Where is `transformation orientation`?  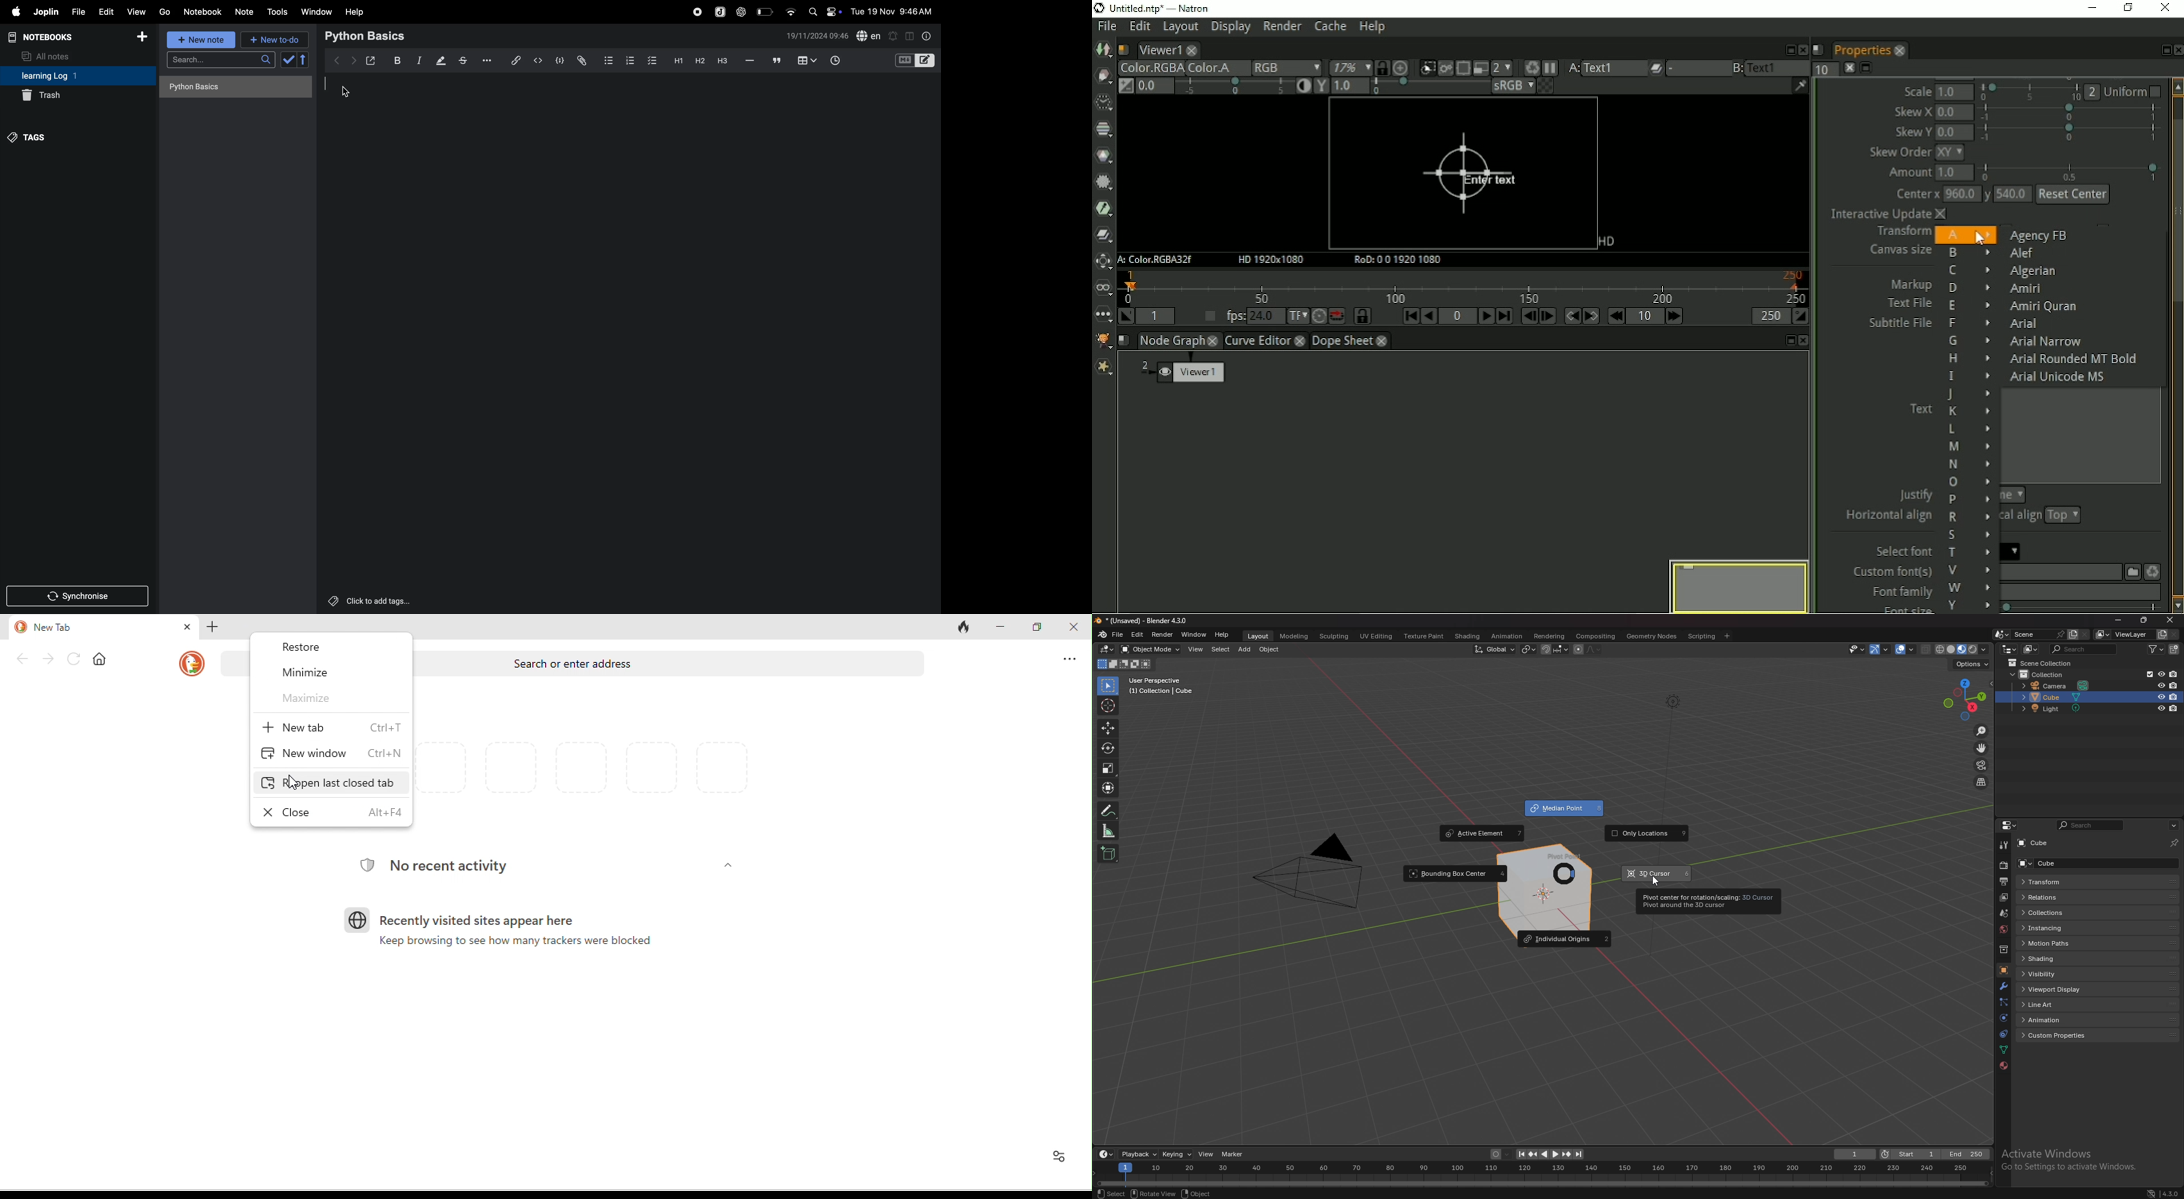 transformation orientation is located at coordinates (1495, 649).